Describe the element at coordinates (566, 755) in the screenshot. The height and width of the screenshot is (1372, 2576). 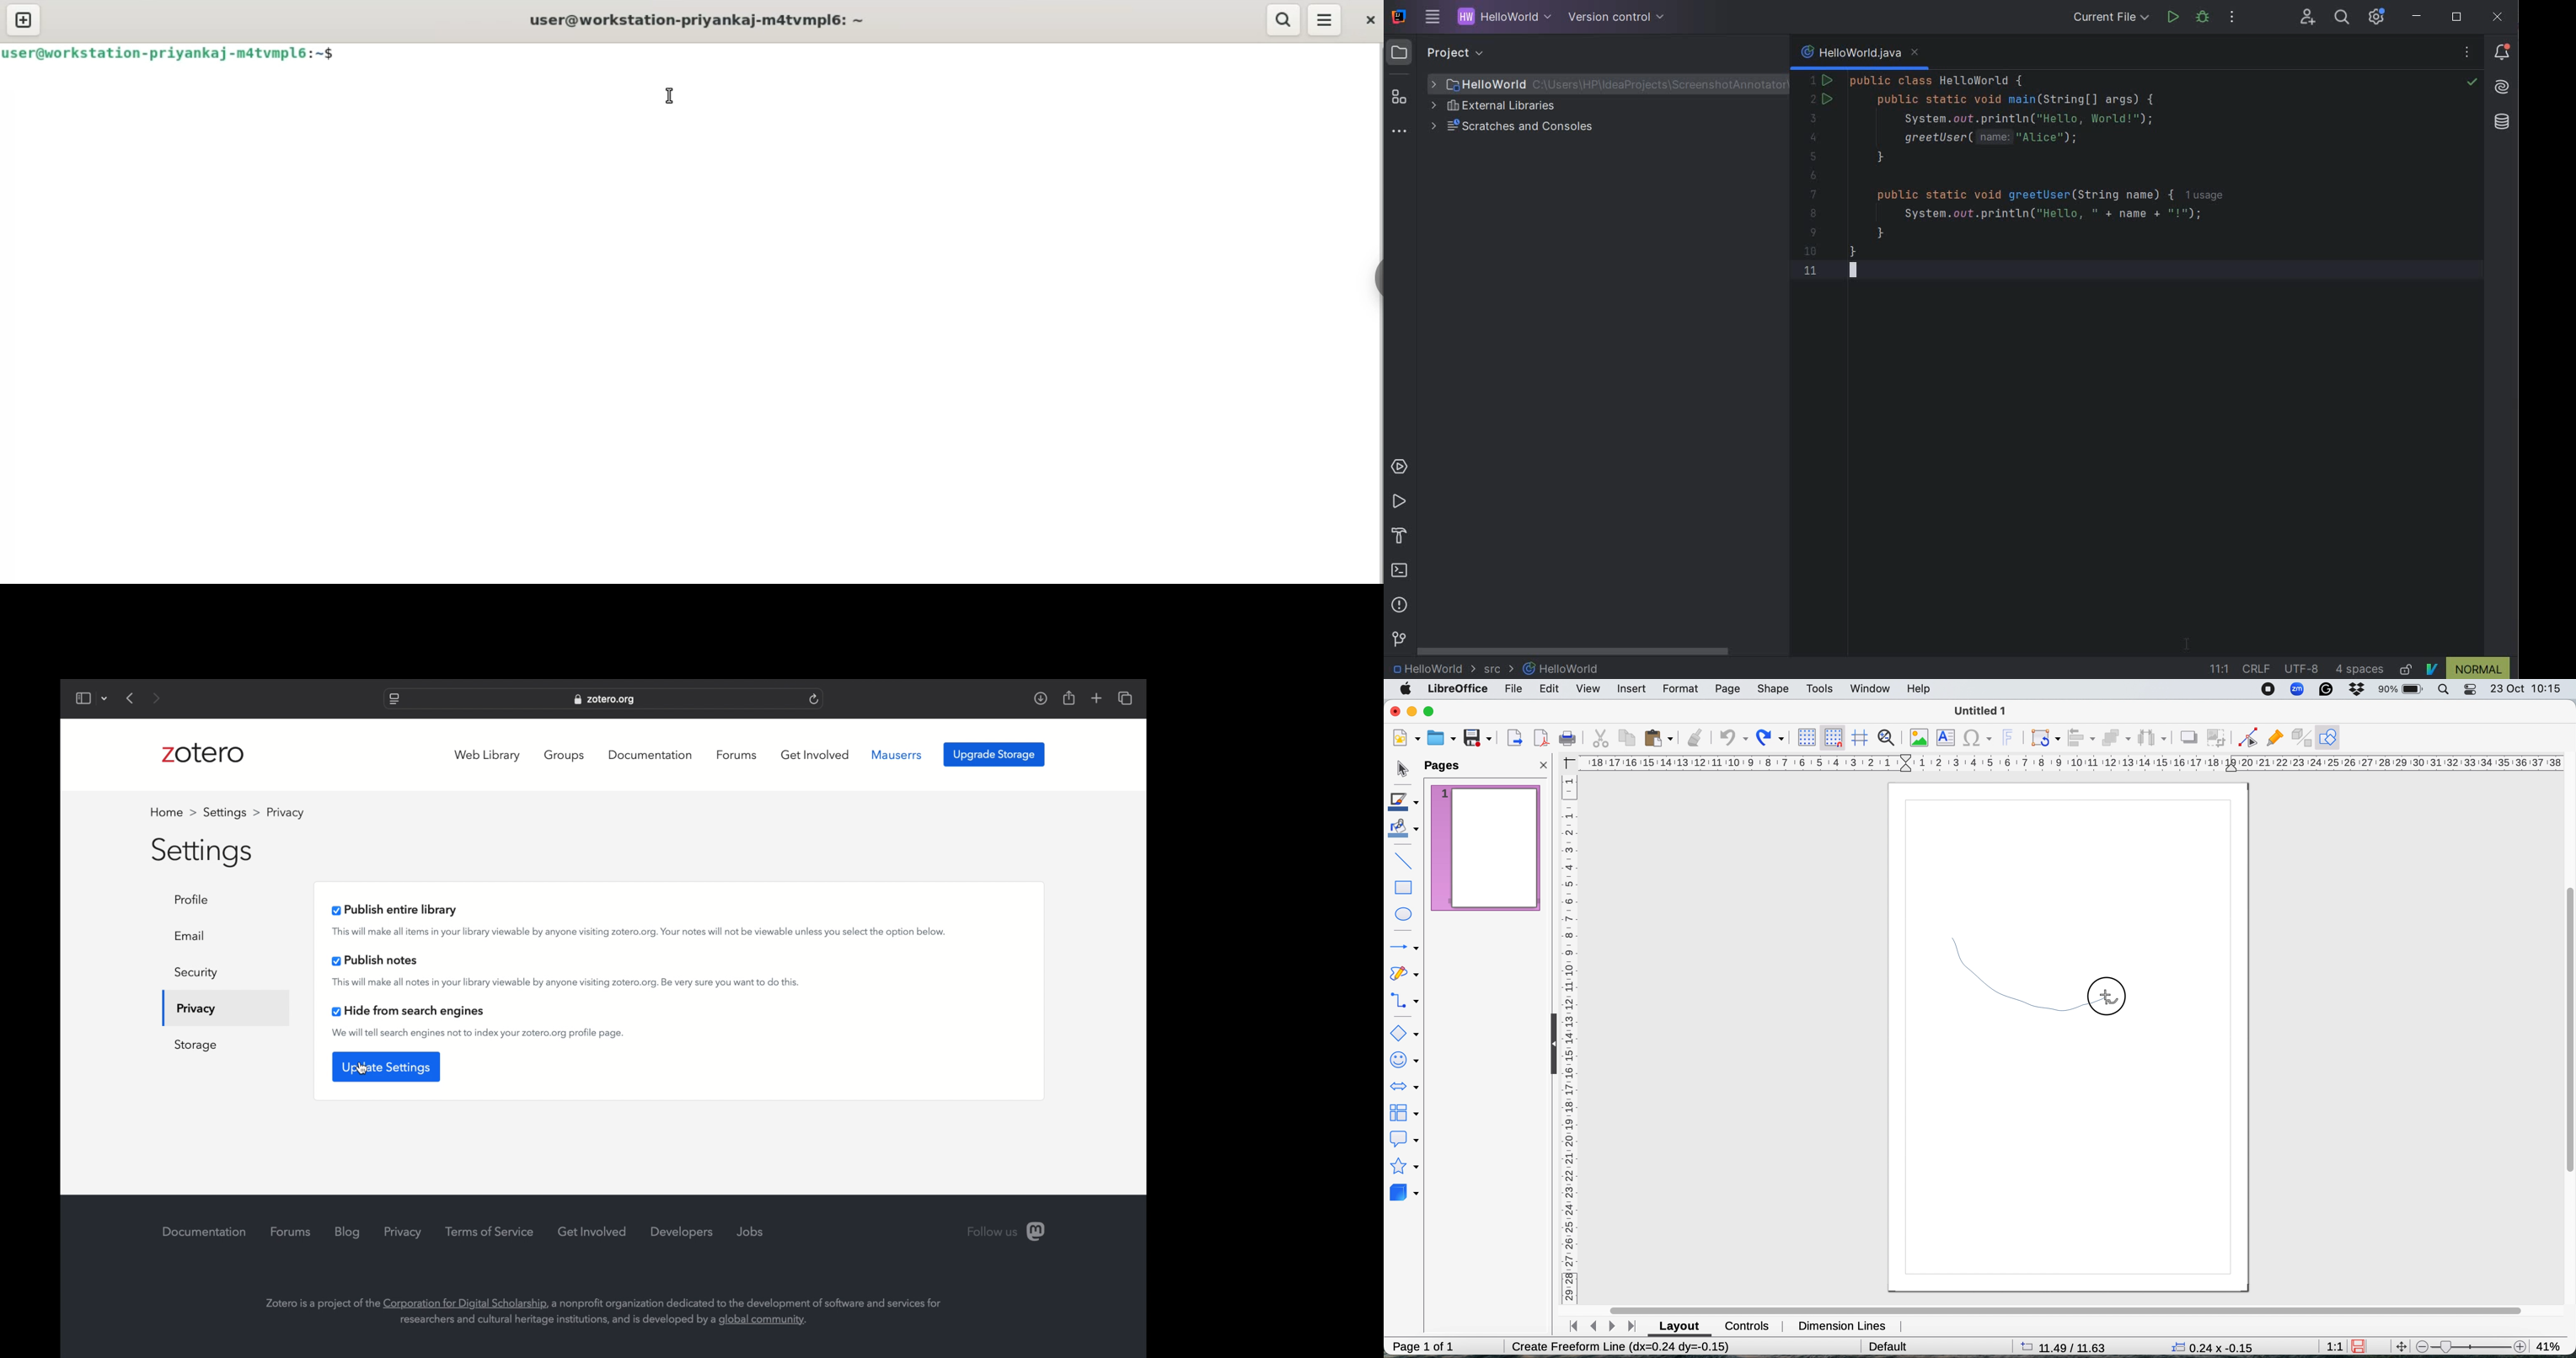
I see `groups` at that location.